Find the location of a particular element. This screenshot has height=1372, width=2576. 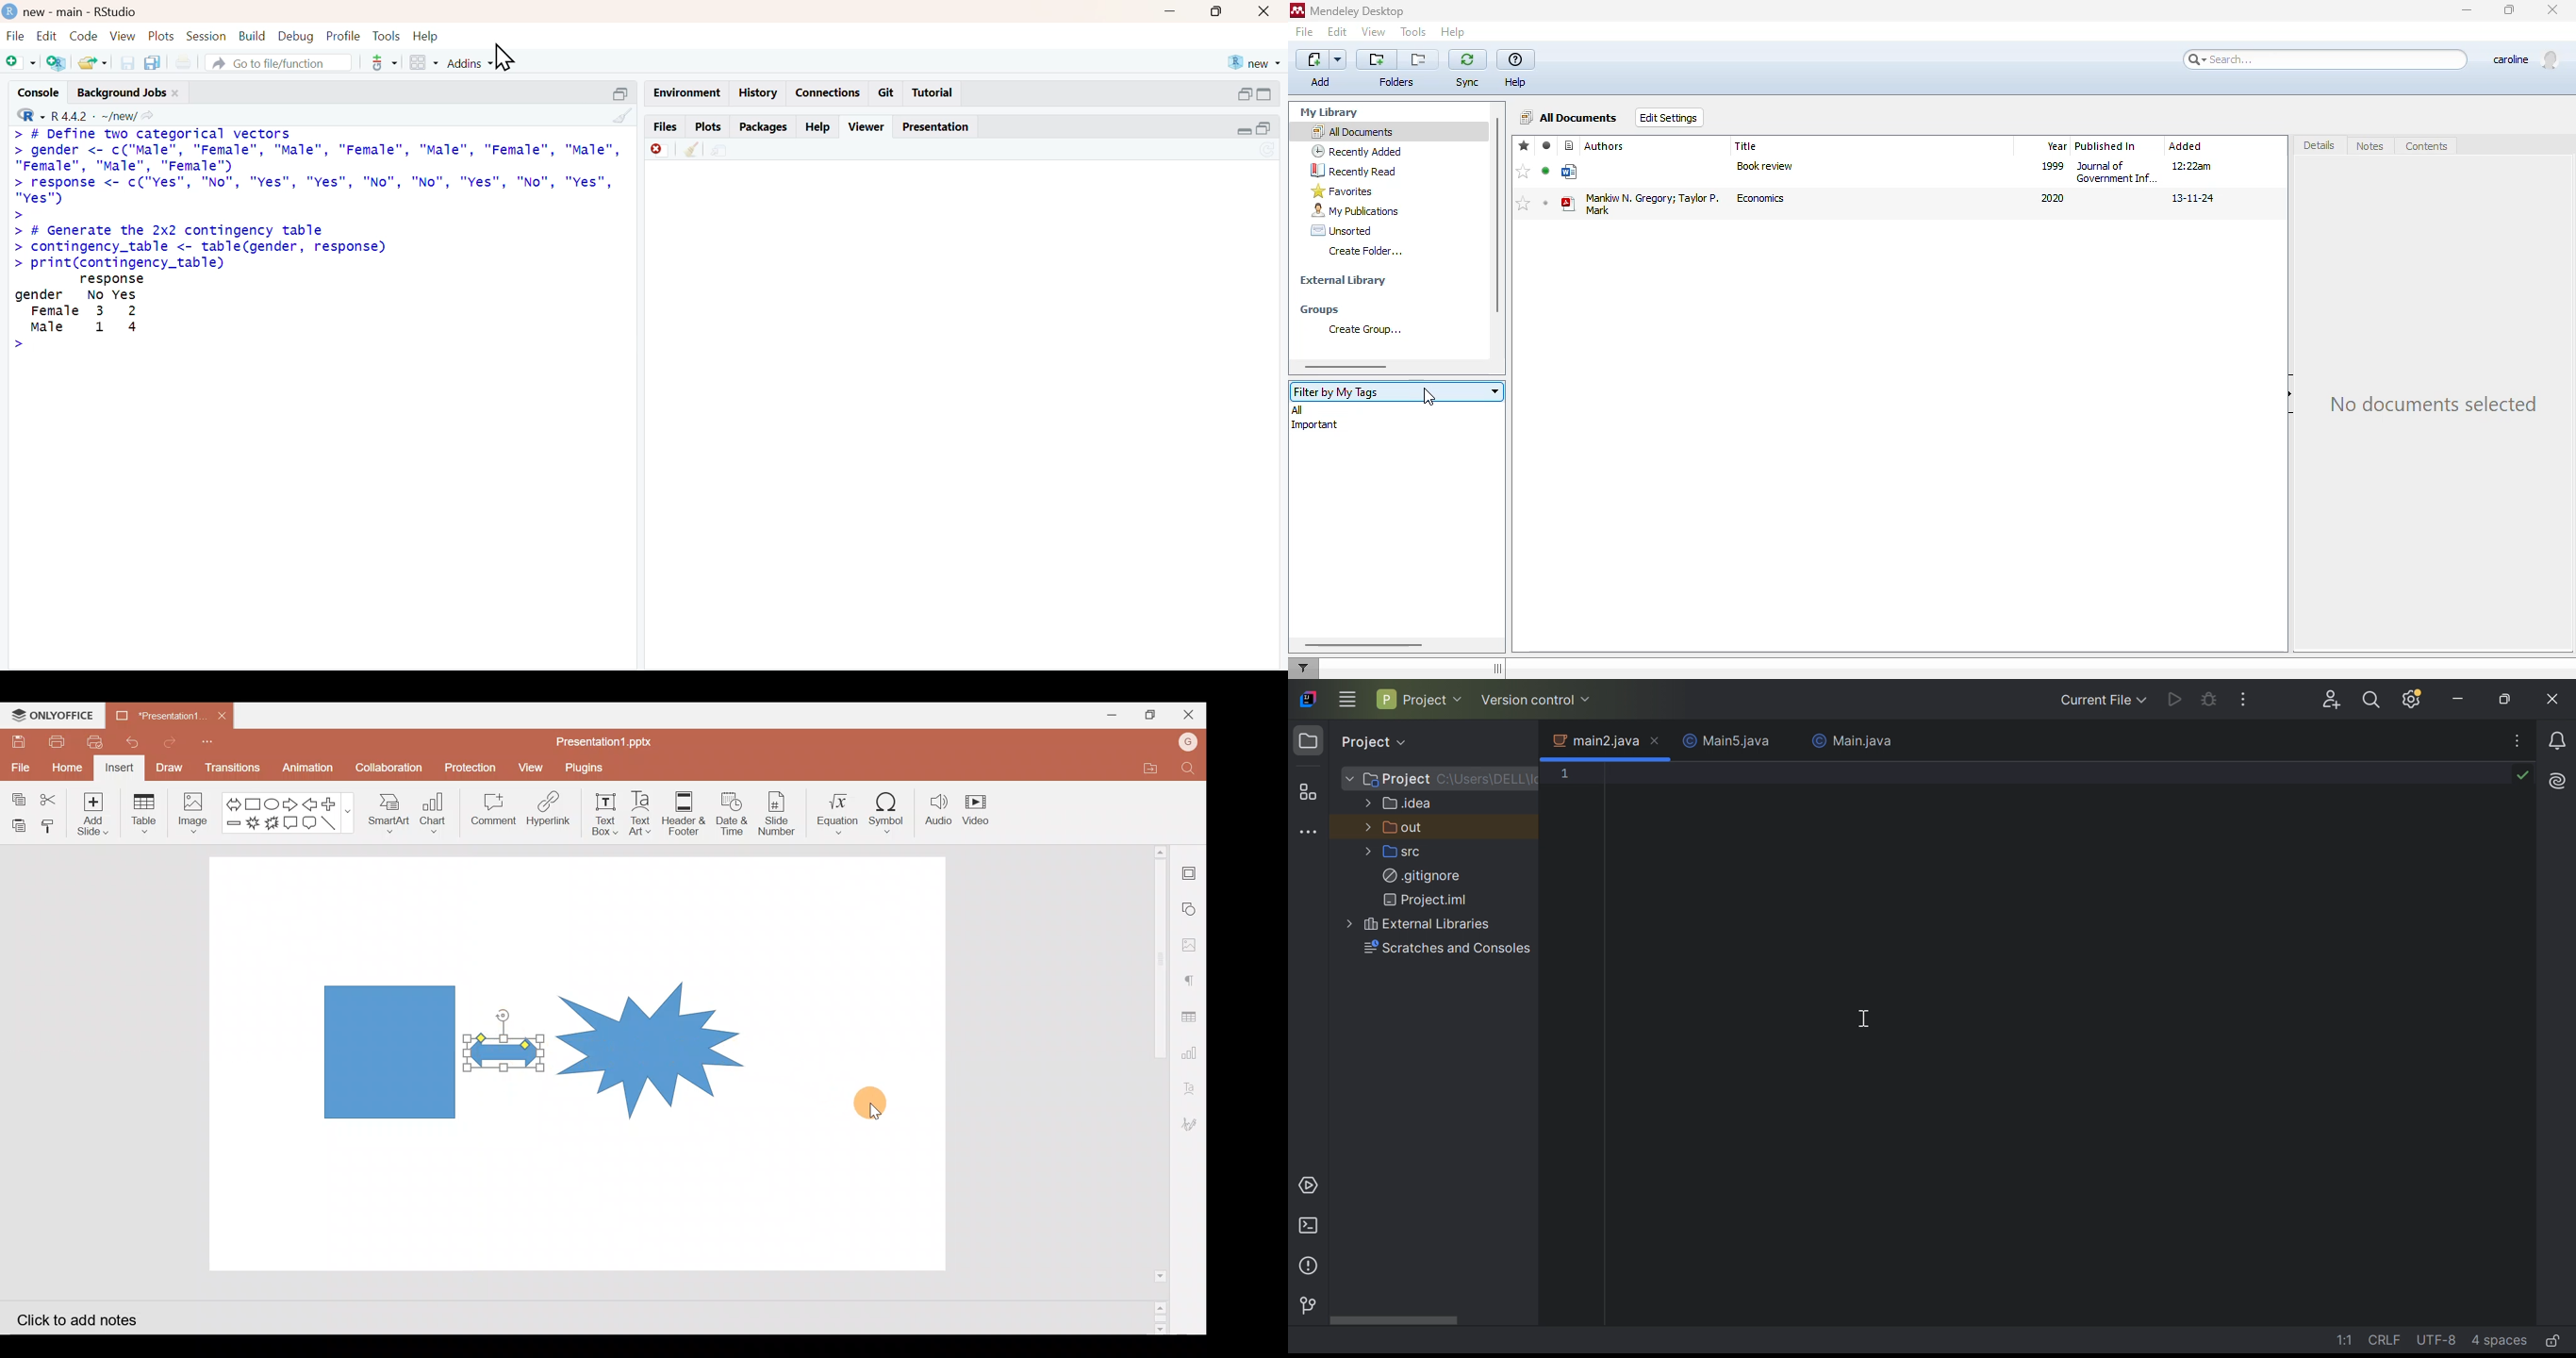

new is located at coordinates (1256, 63).